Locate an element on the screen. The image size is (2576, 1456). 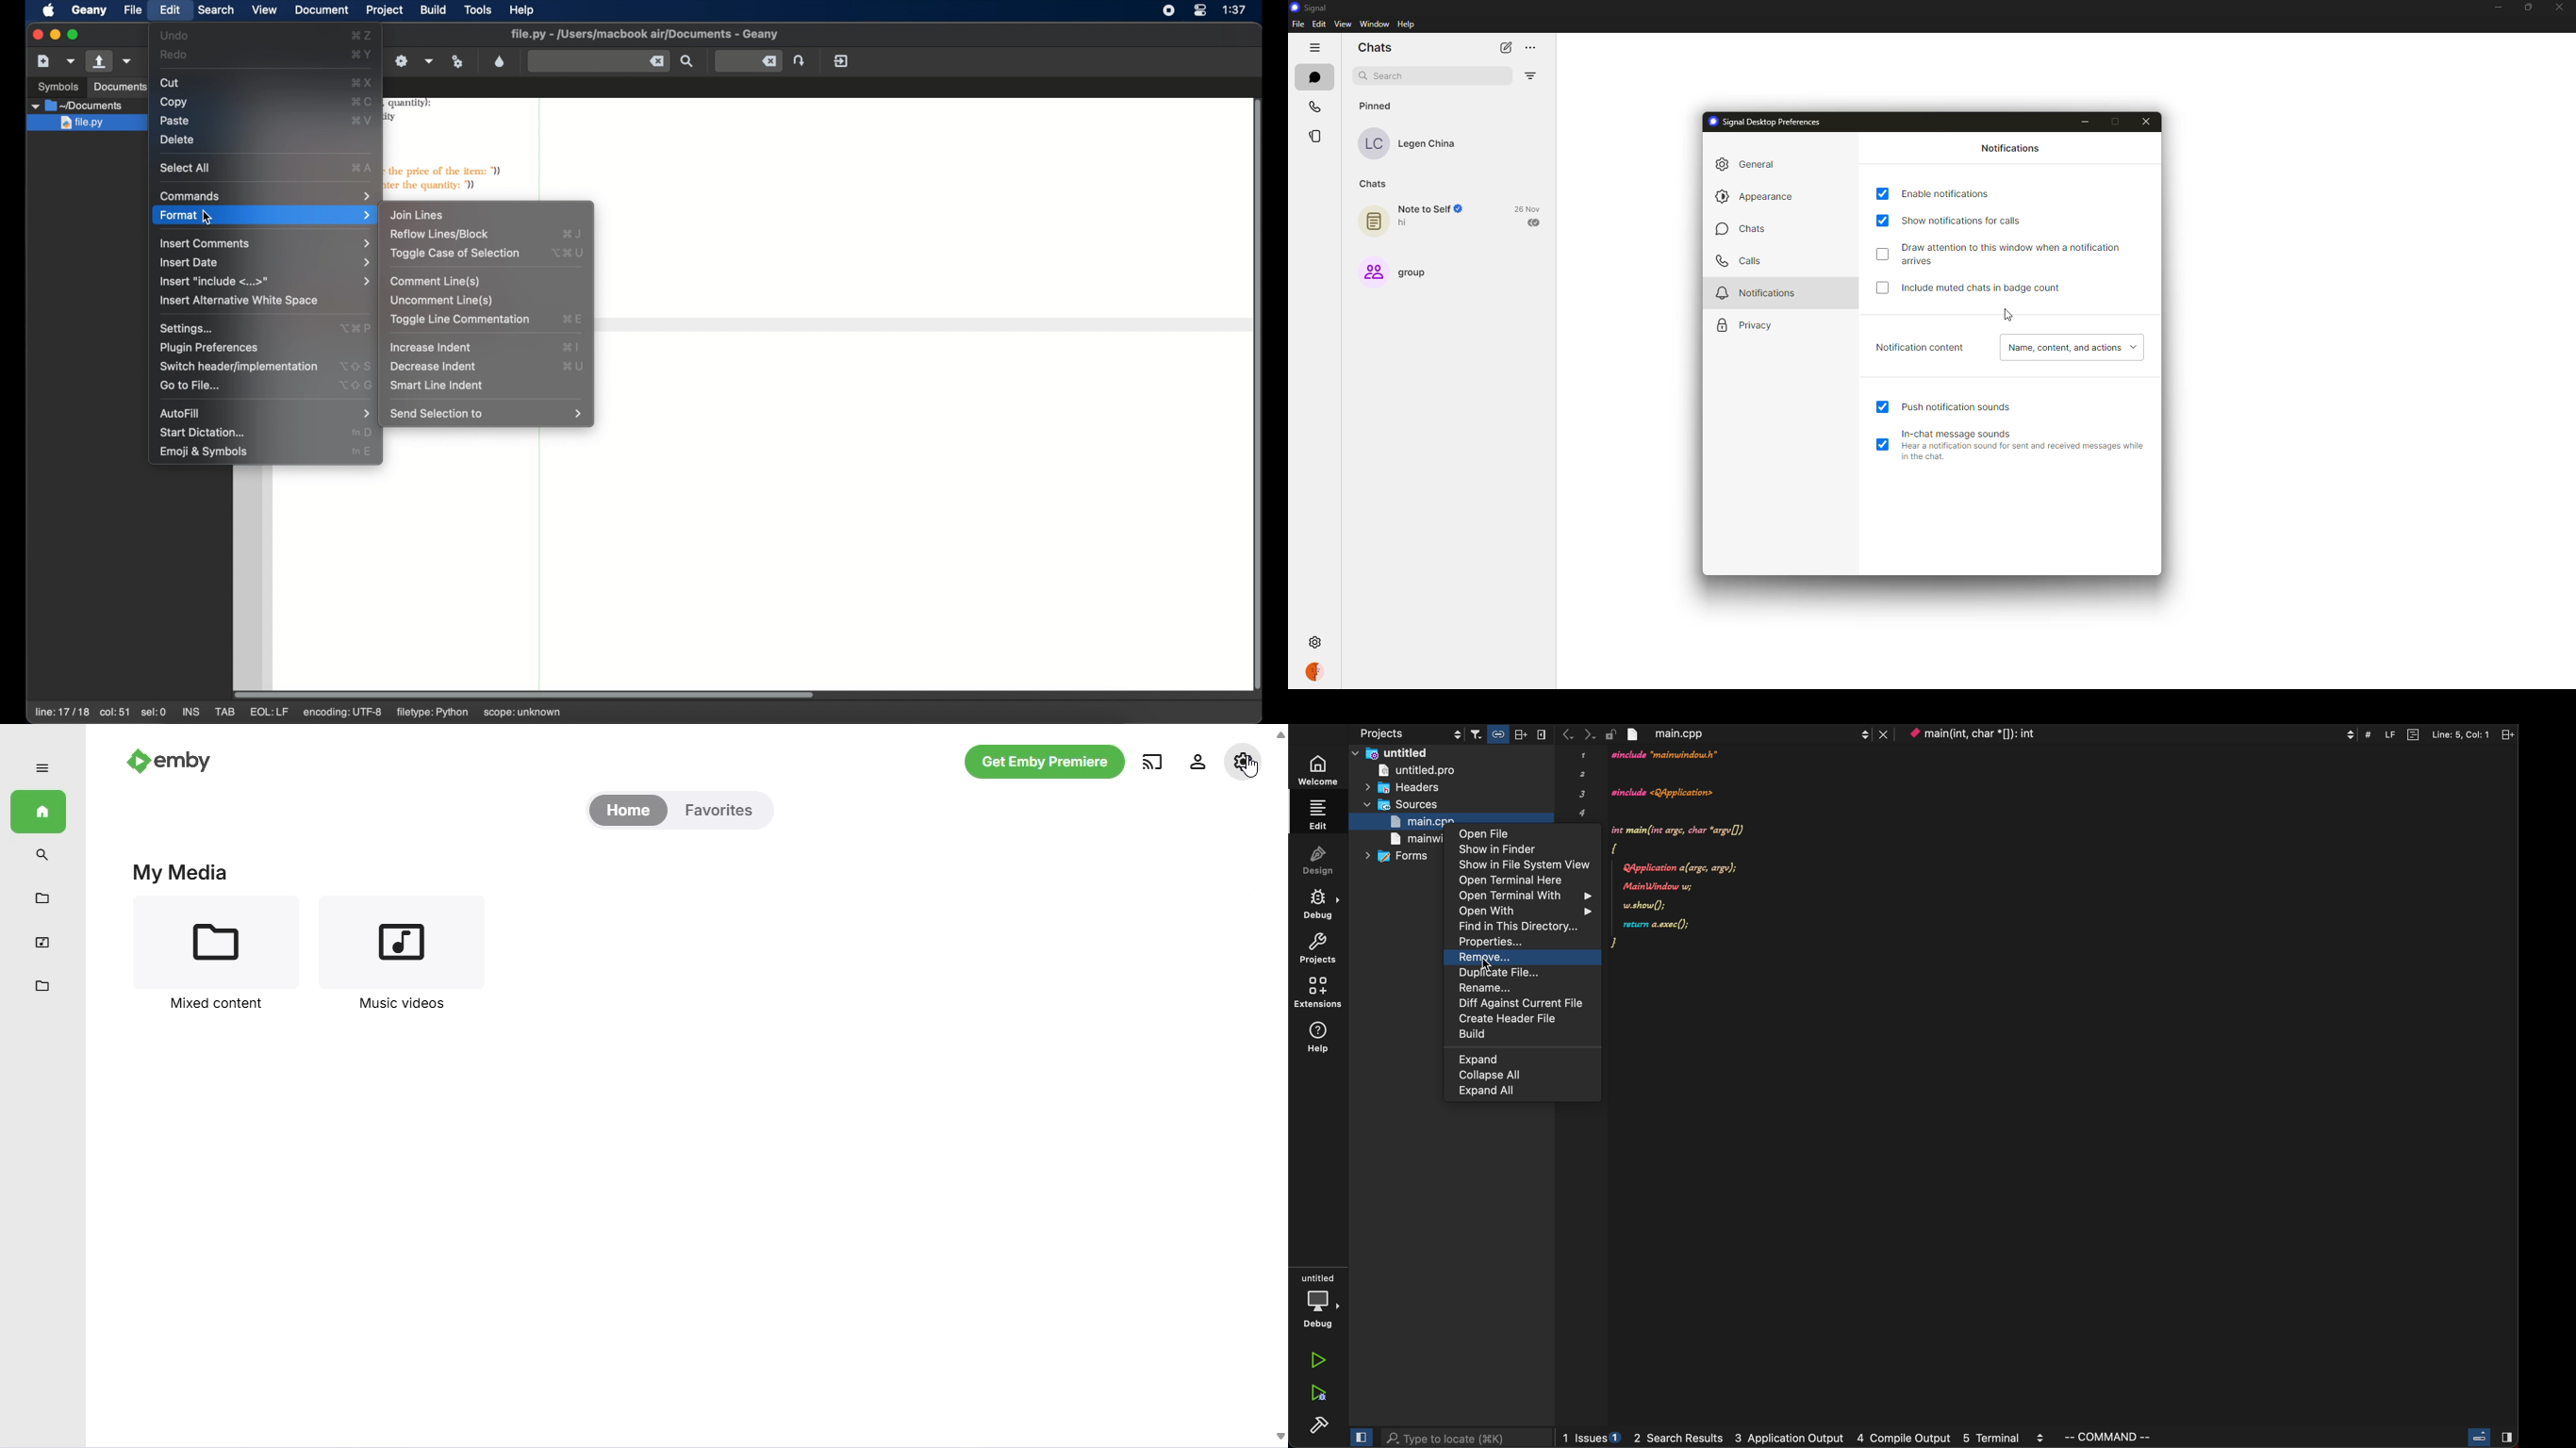
show in file view is located at coordinates (1524, 866).